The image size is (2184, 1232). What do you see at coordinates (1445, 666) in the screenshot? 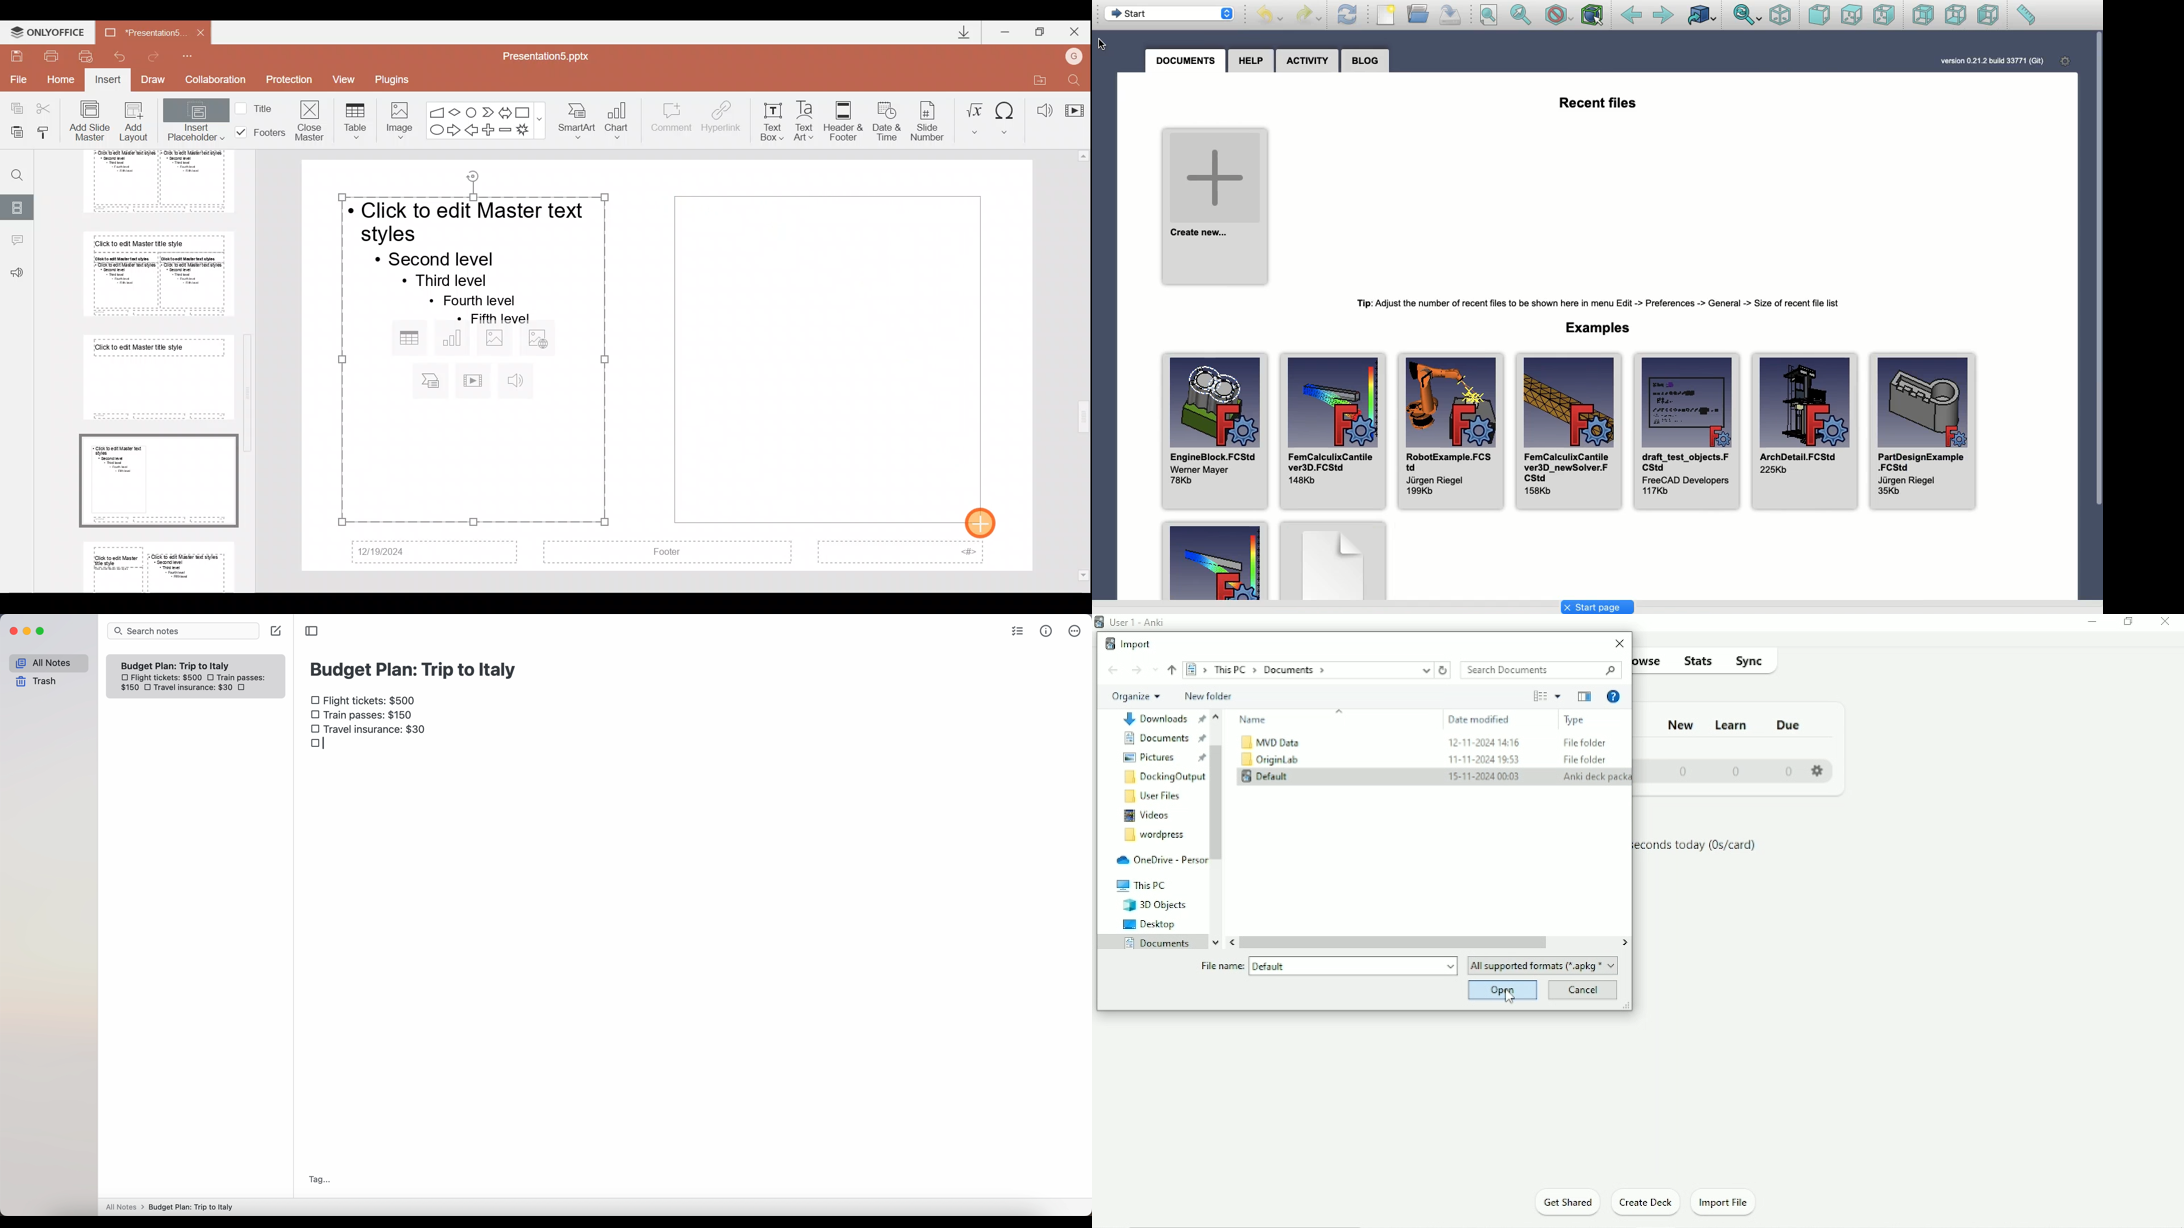
I see `Refresh "Documents"` at bounding box center [1445, 666].